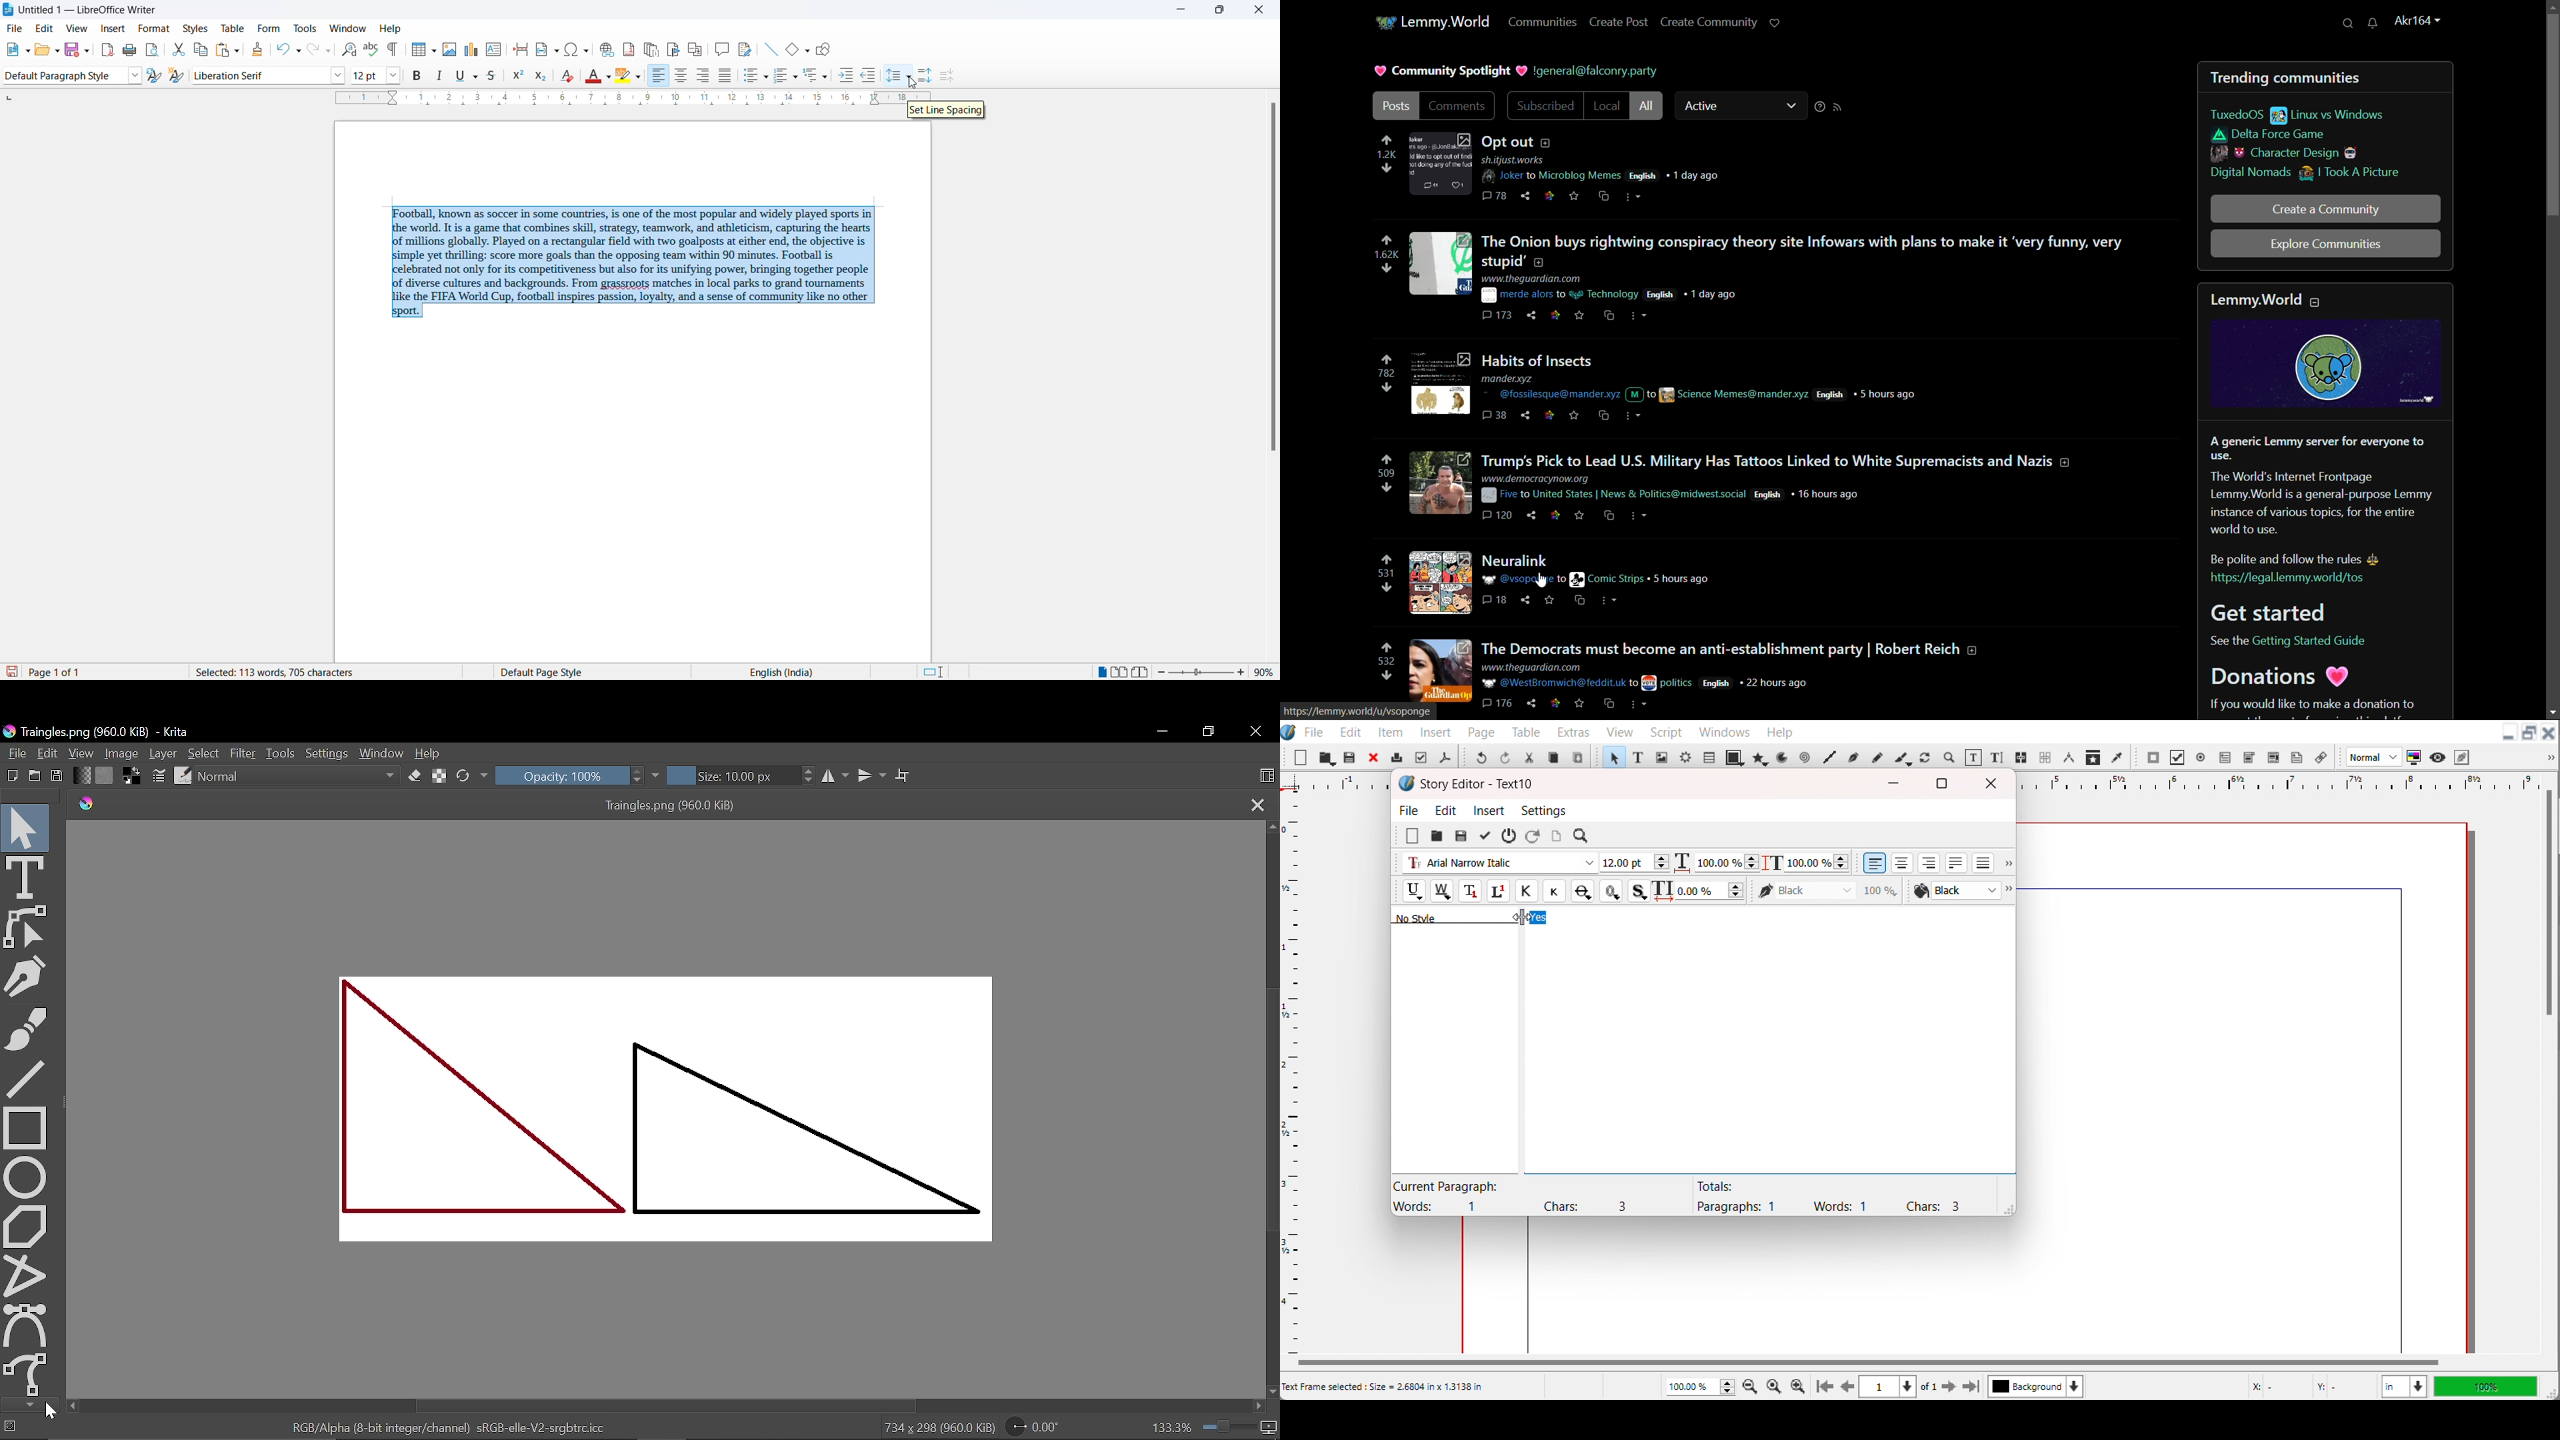  What do you see at coordinates (86, 11) in the screenshot?
I see `file title` at bounding box center [86, 11].